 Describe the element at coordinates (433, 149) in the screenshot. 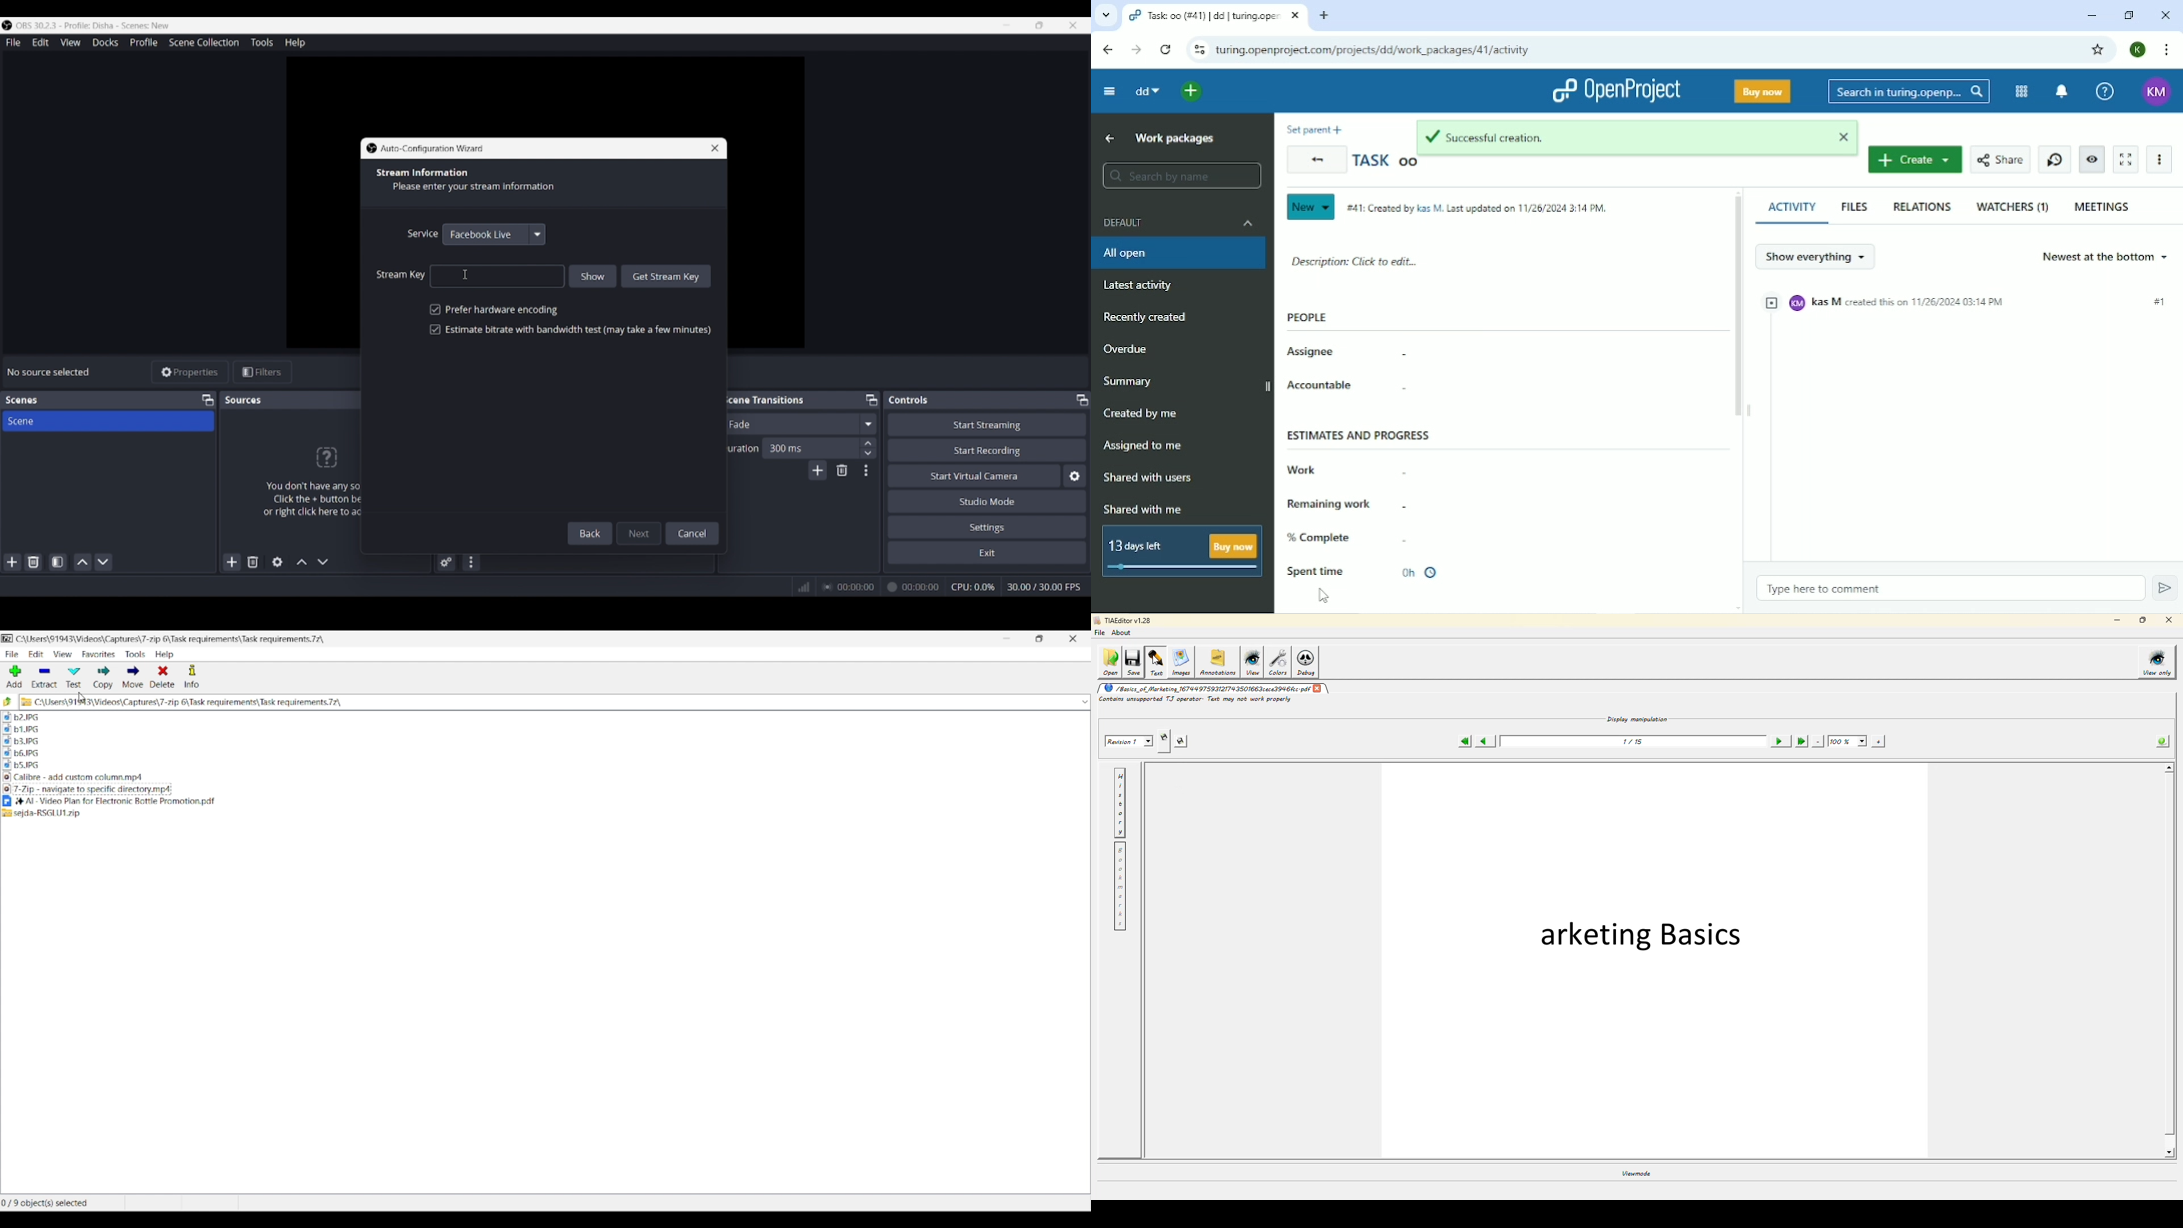

I see `Window title` at that location.